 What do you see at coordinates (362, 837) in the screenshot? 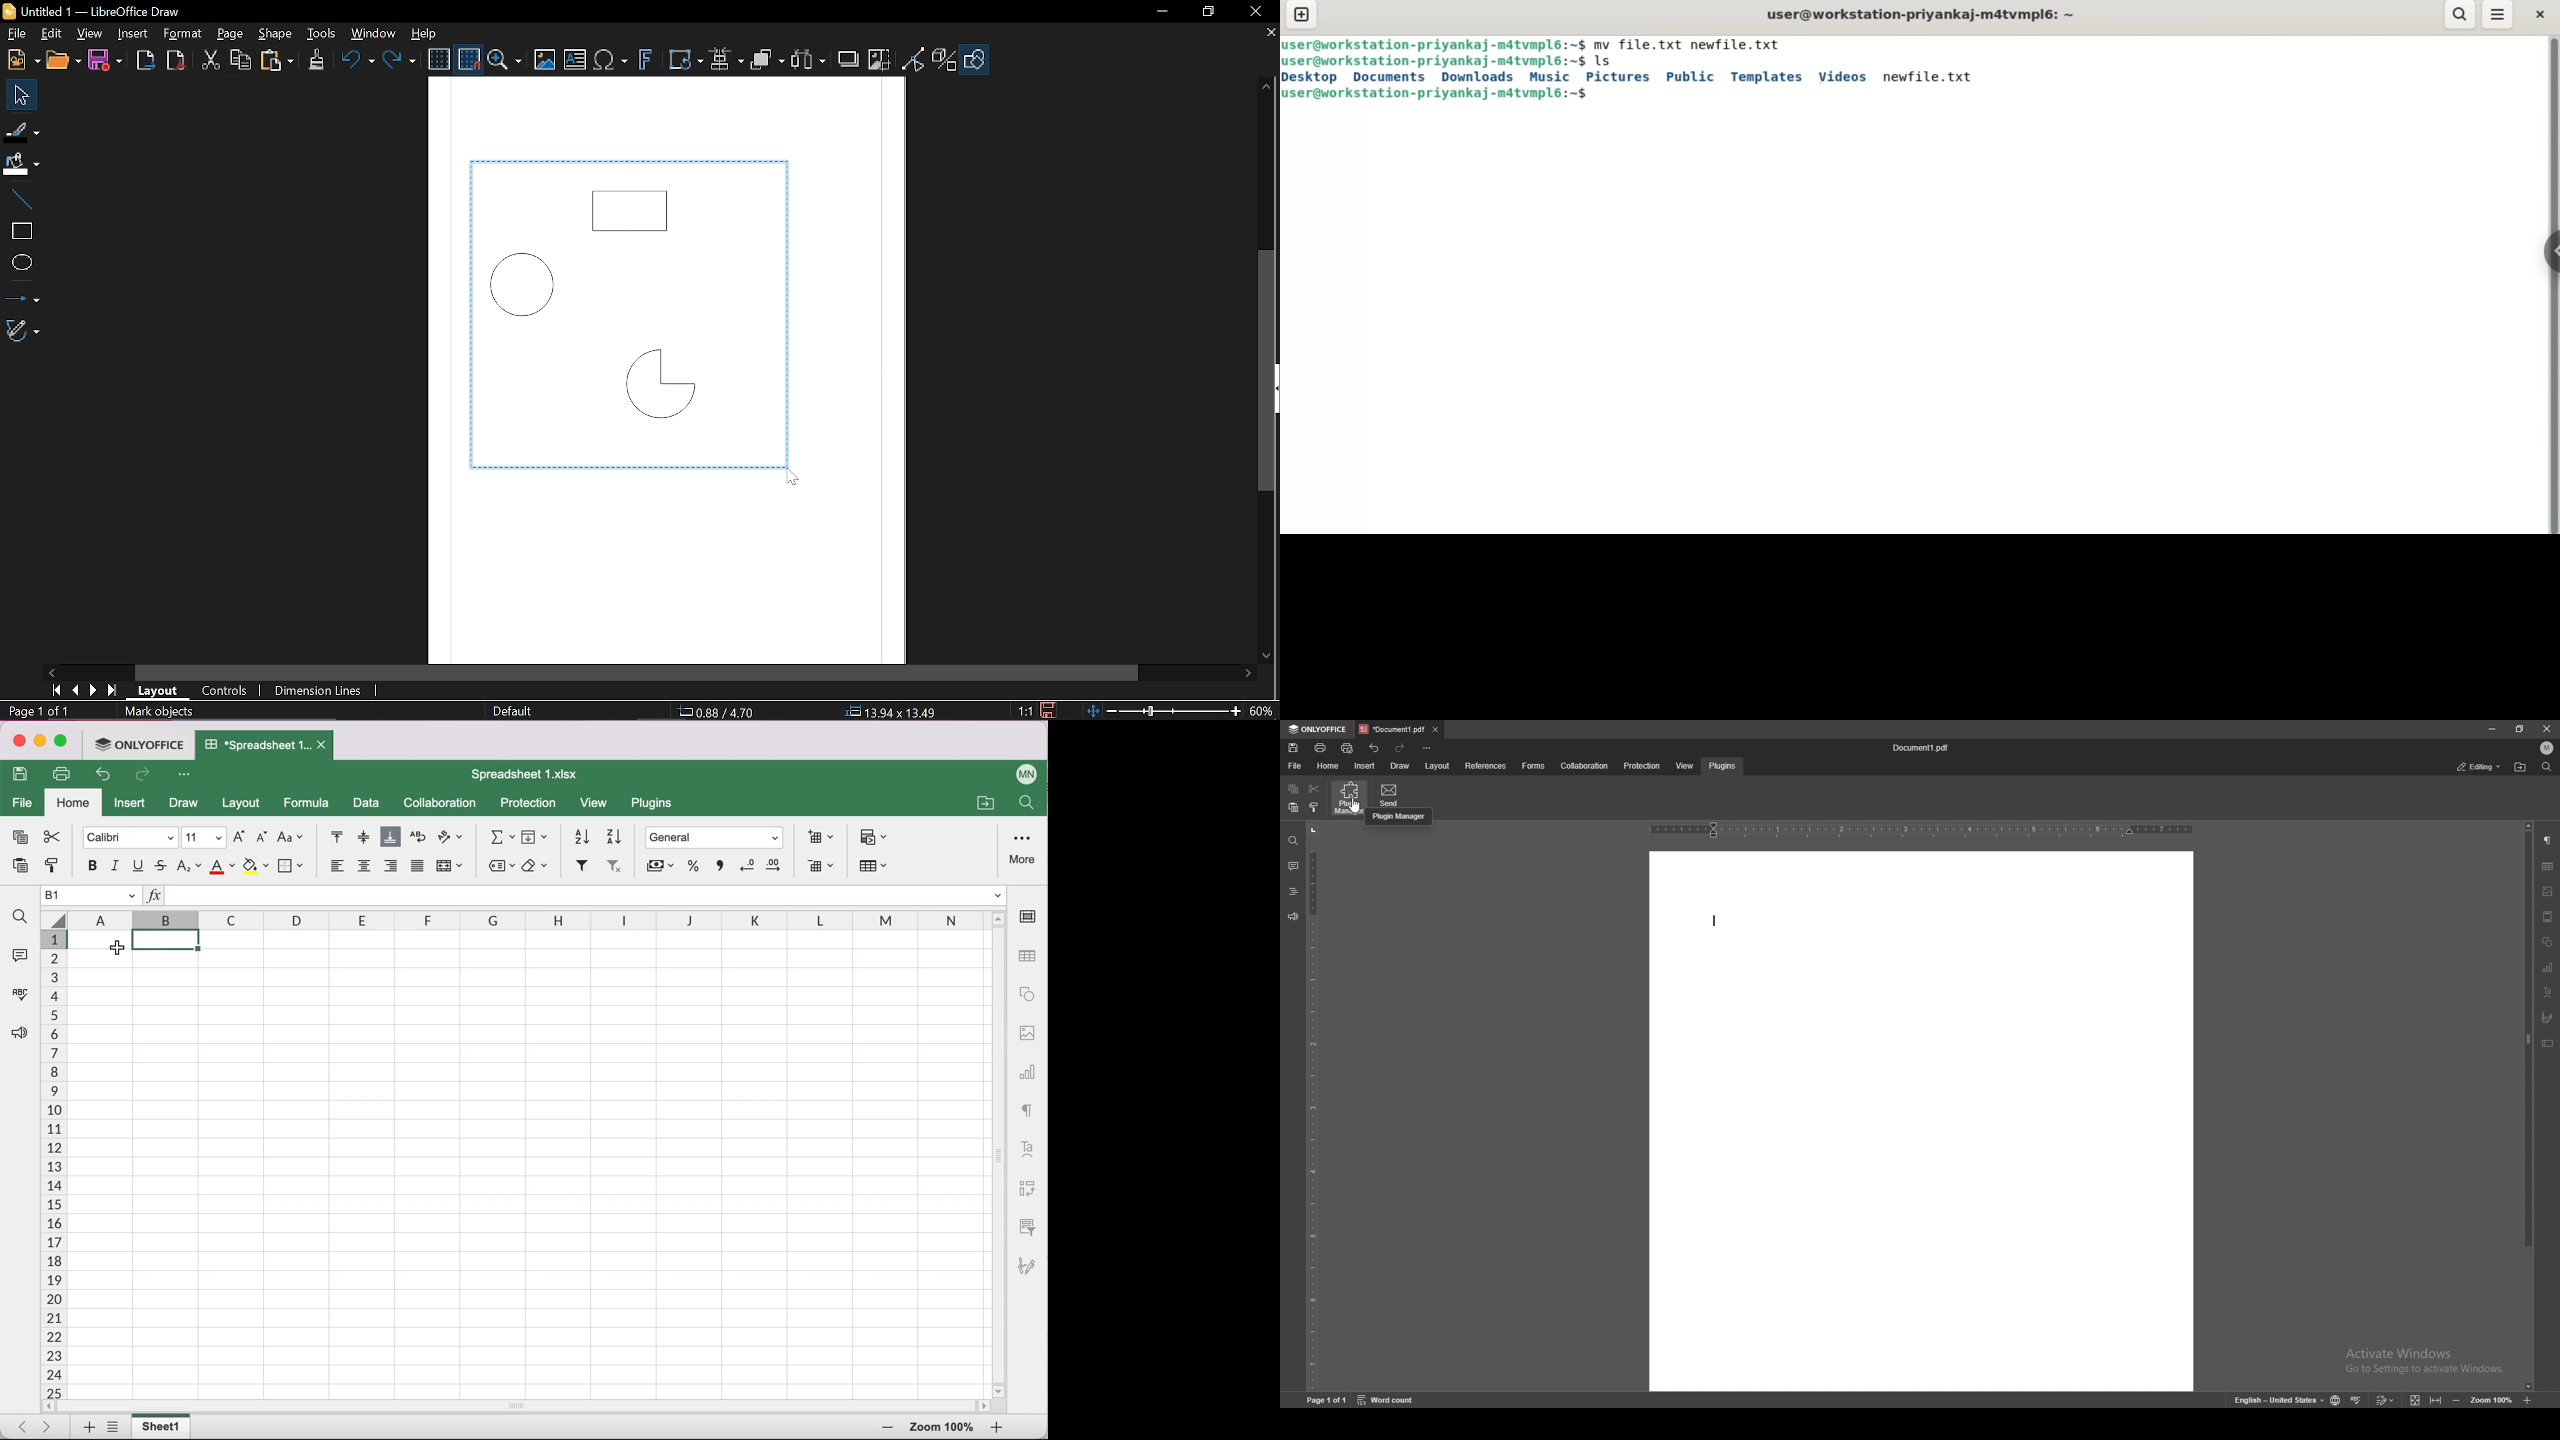
I see `align middle` at bounding box center [362, 837].